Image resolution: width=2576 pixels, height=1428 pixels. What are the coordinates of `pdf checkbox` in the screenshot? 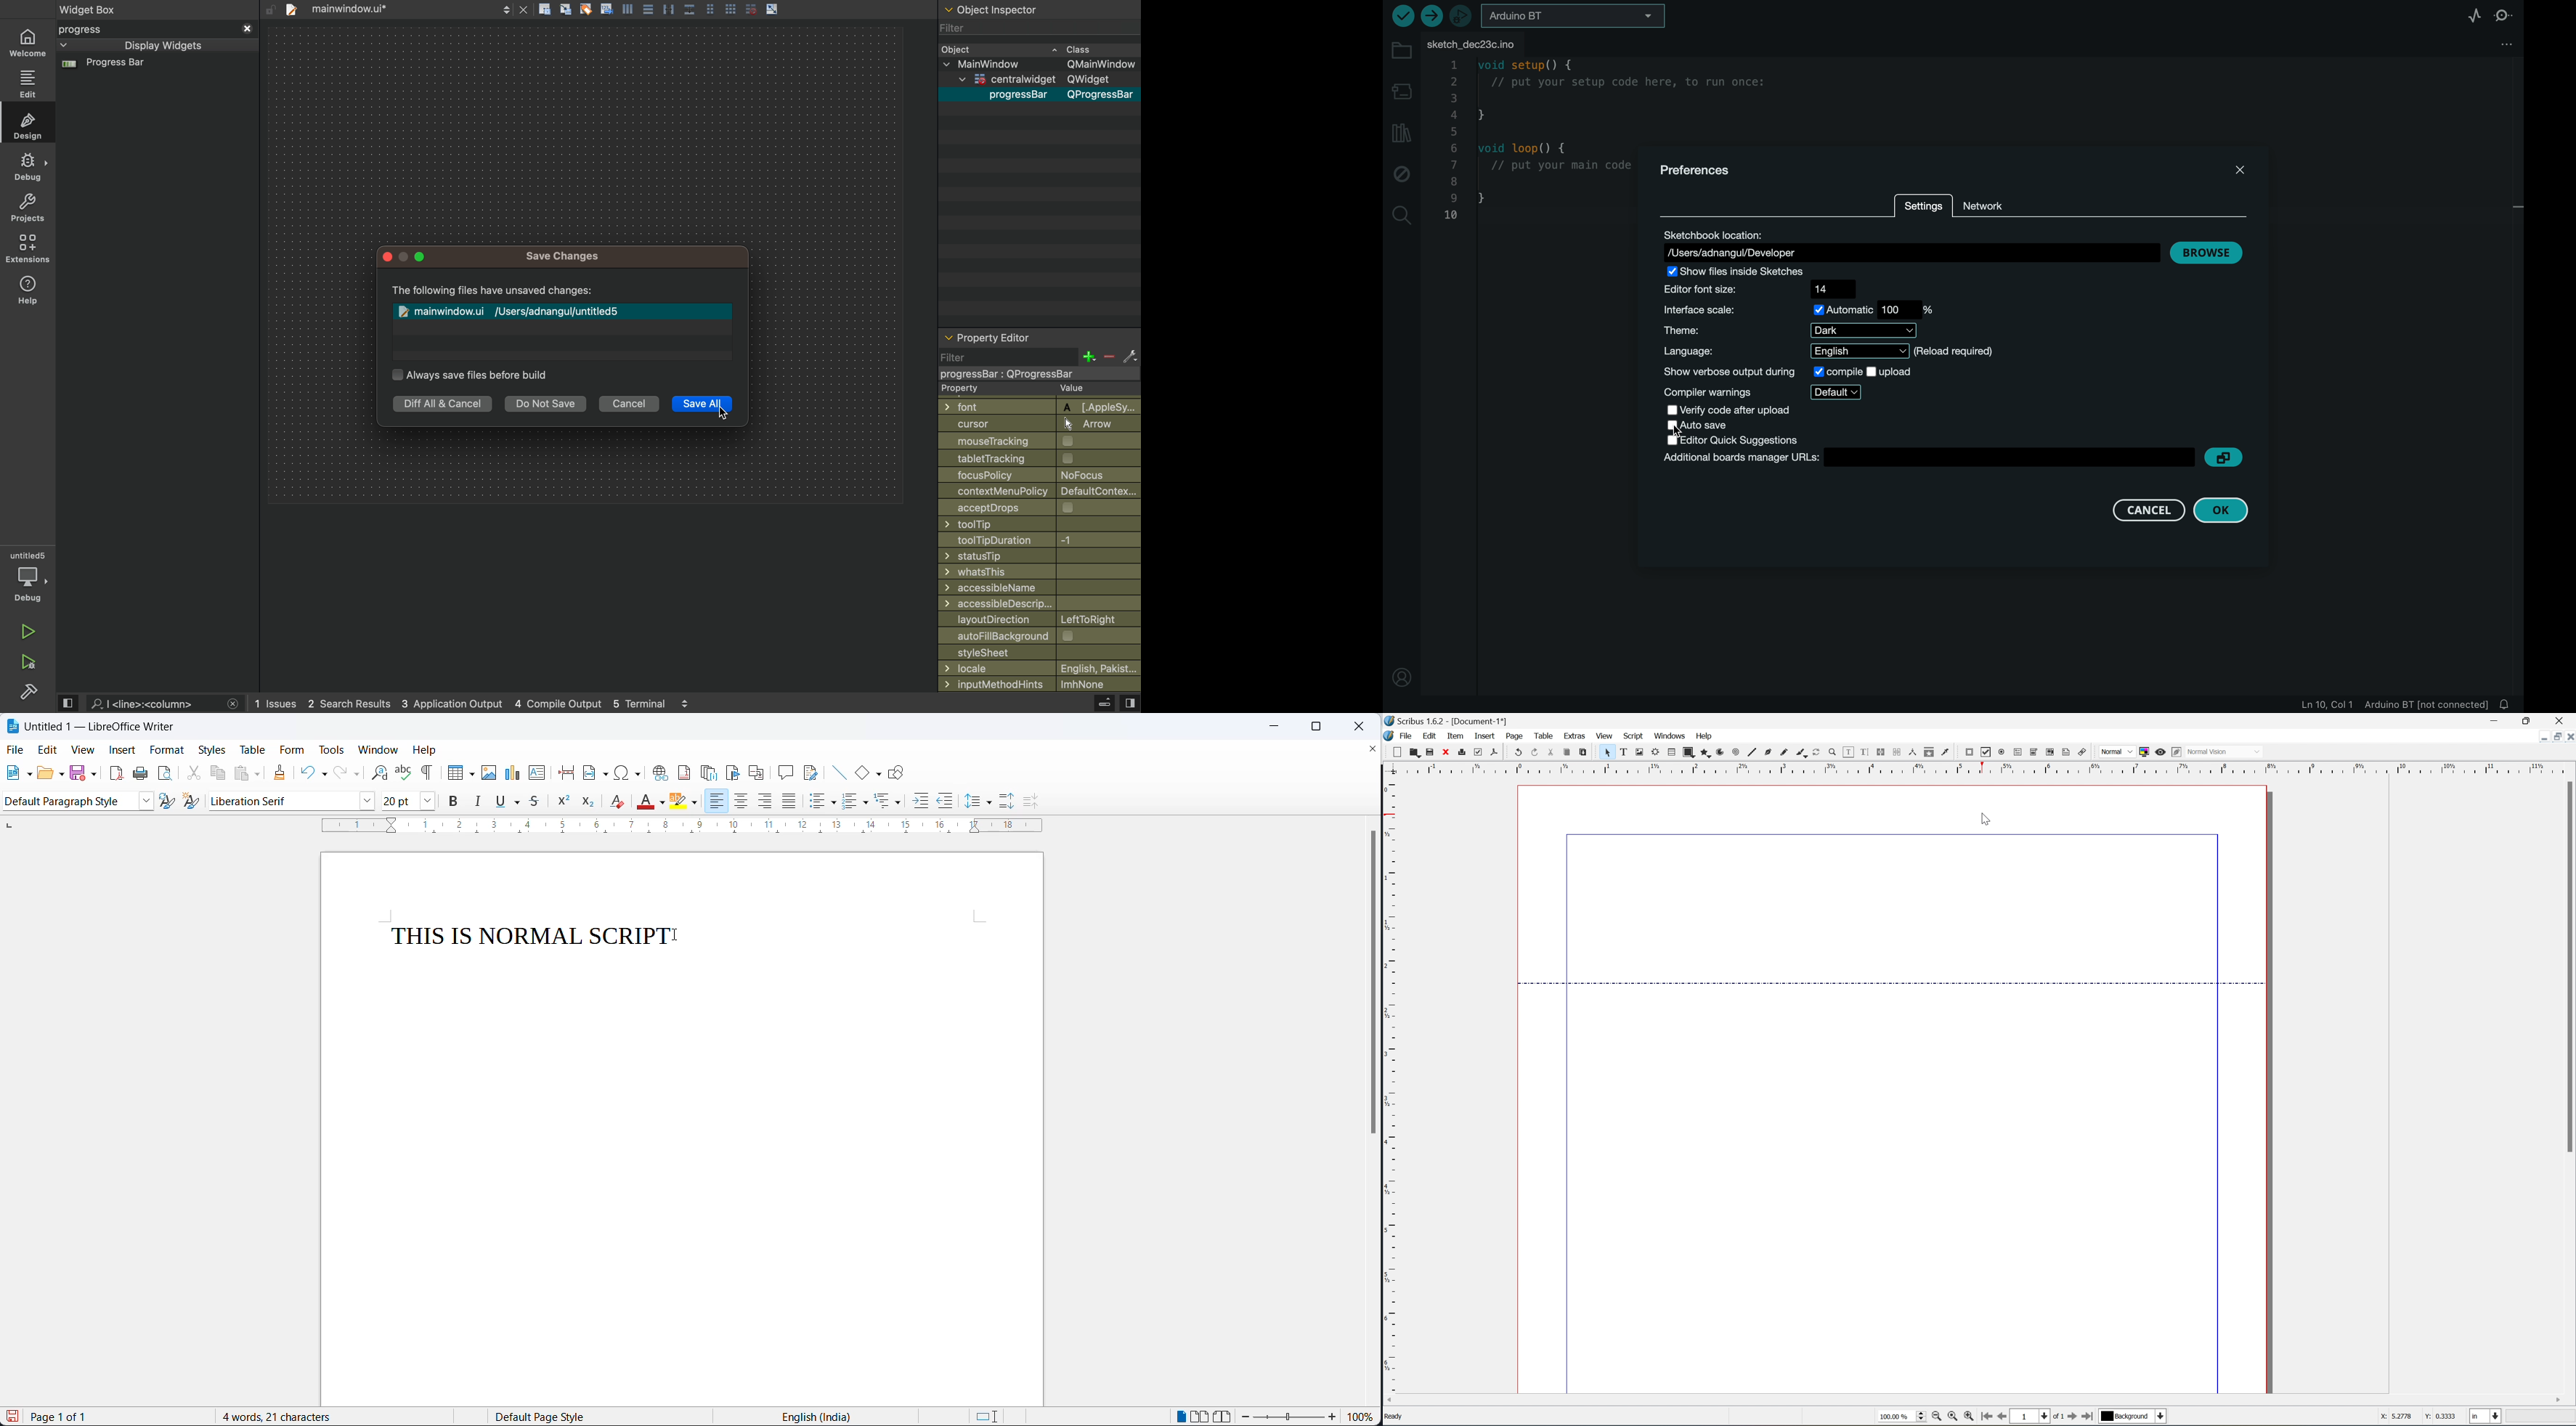 It's located at (1986, 753).